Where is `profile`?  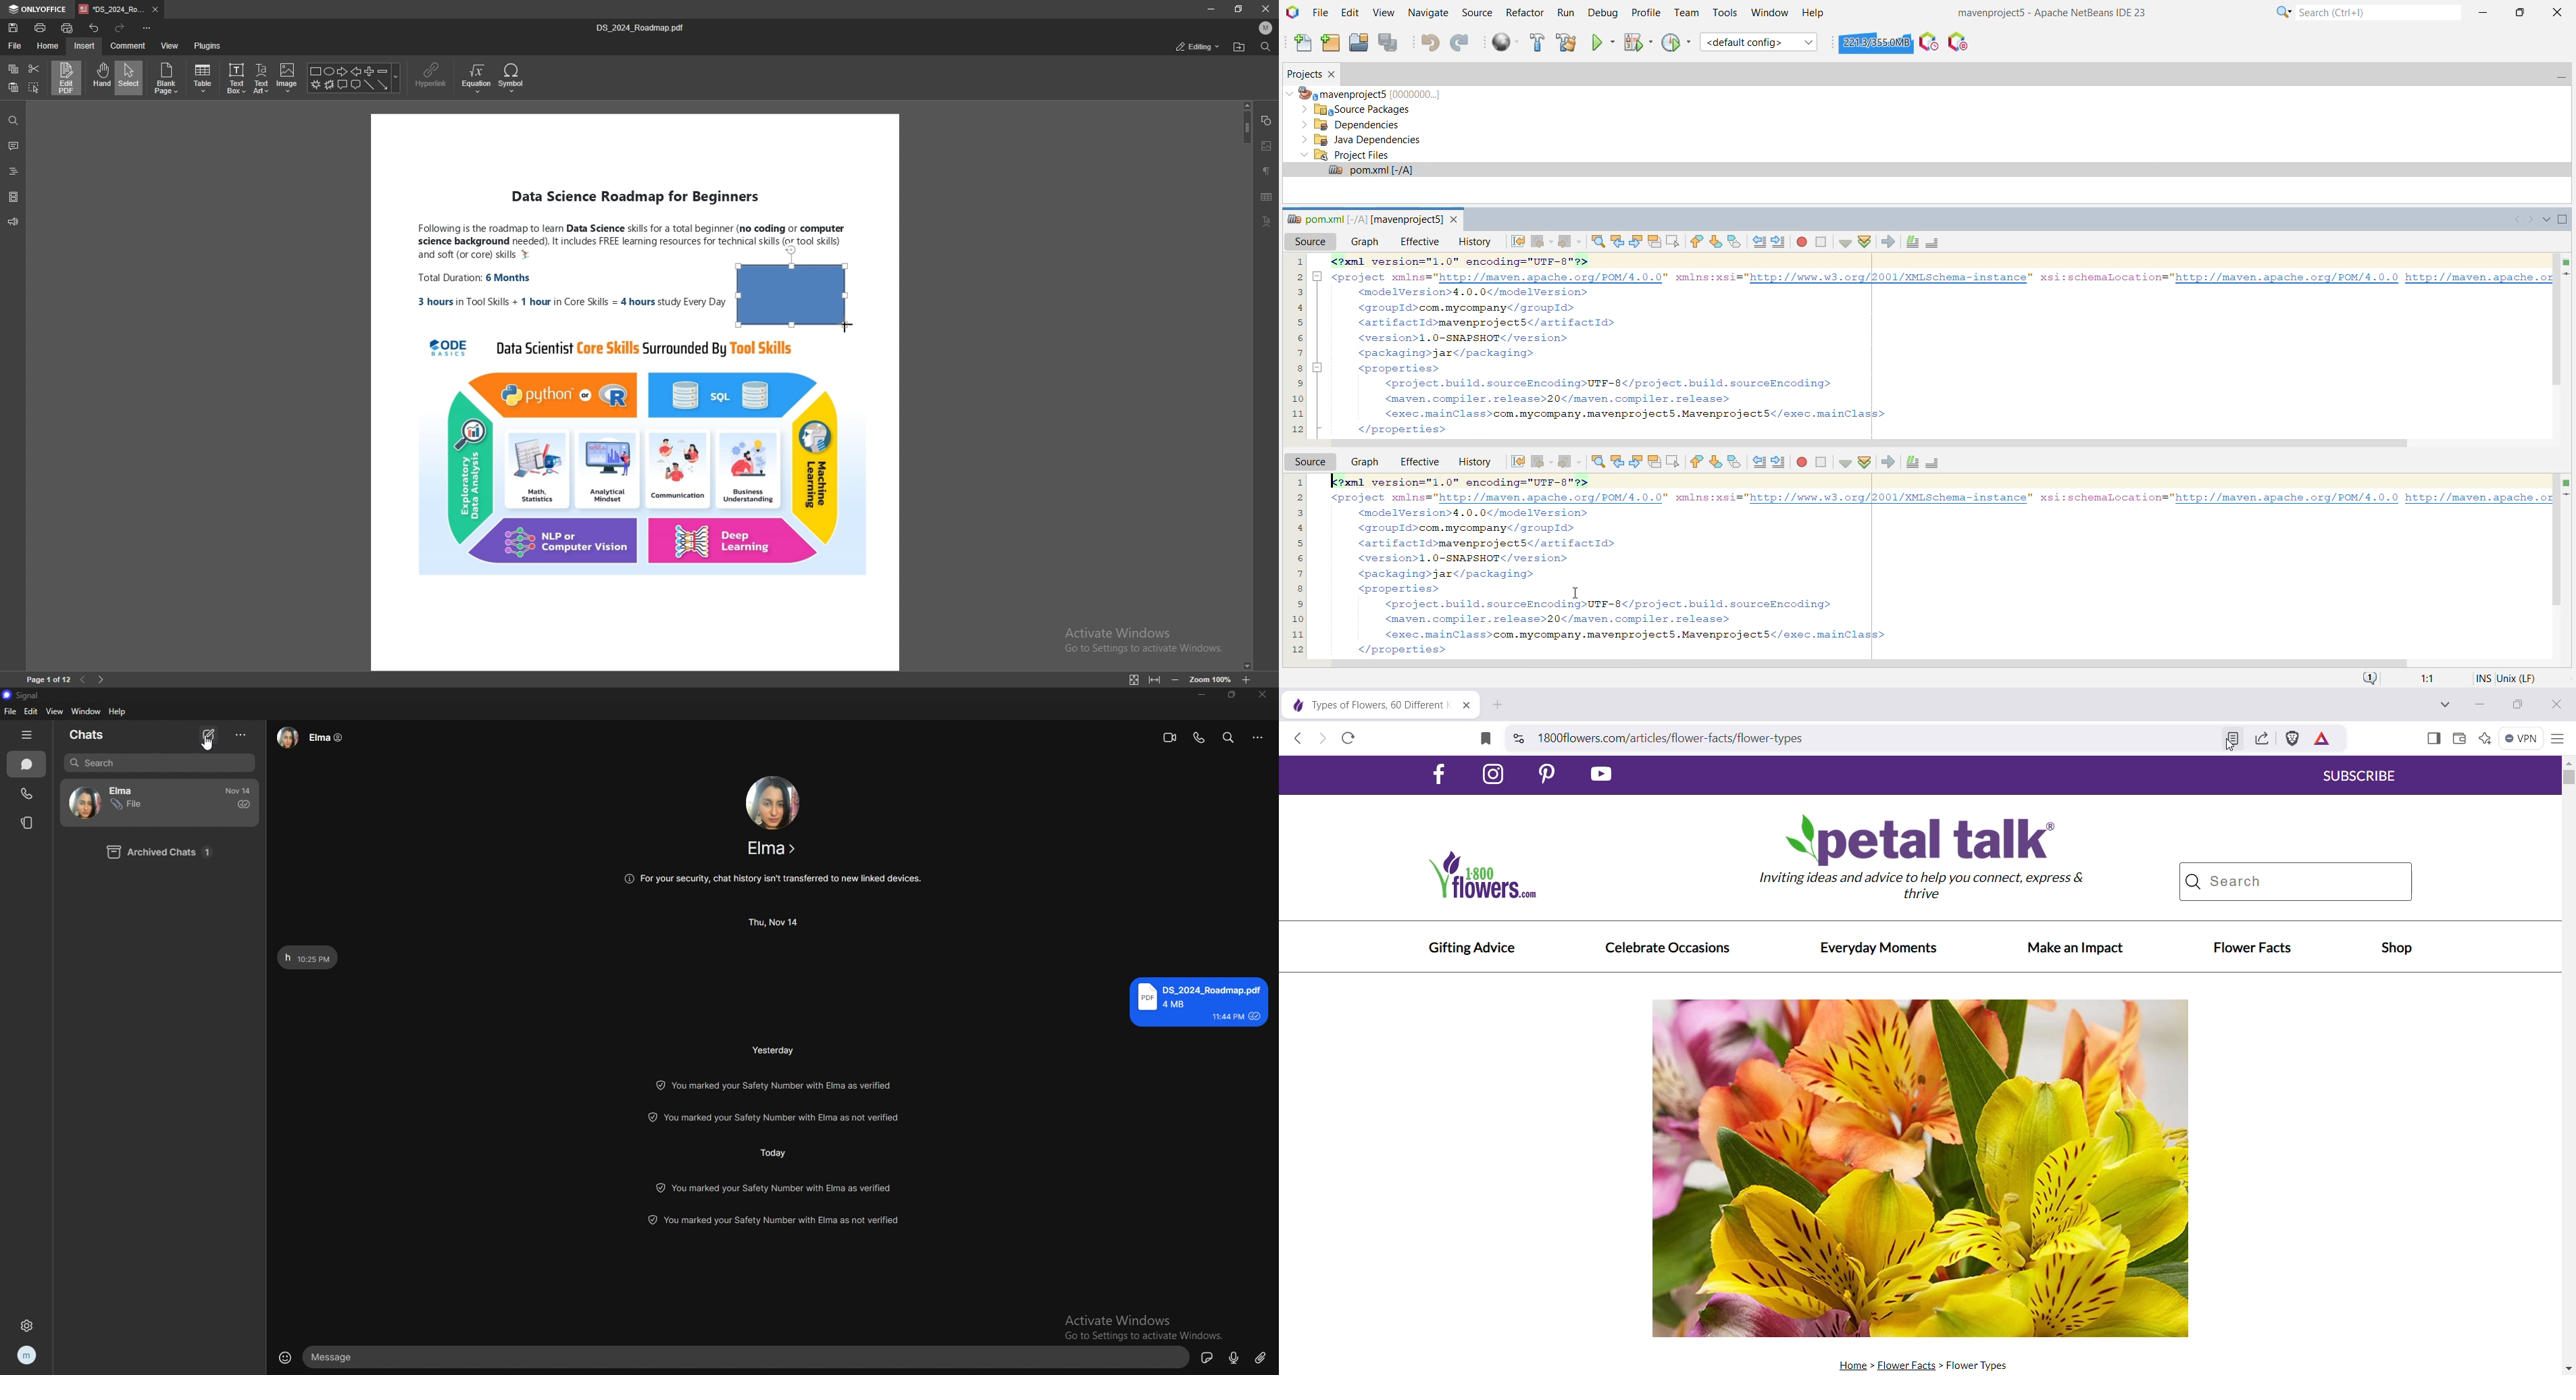
profile is located at coordinates (28, 1354).